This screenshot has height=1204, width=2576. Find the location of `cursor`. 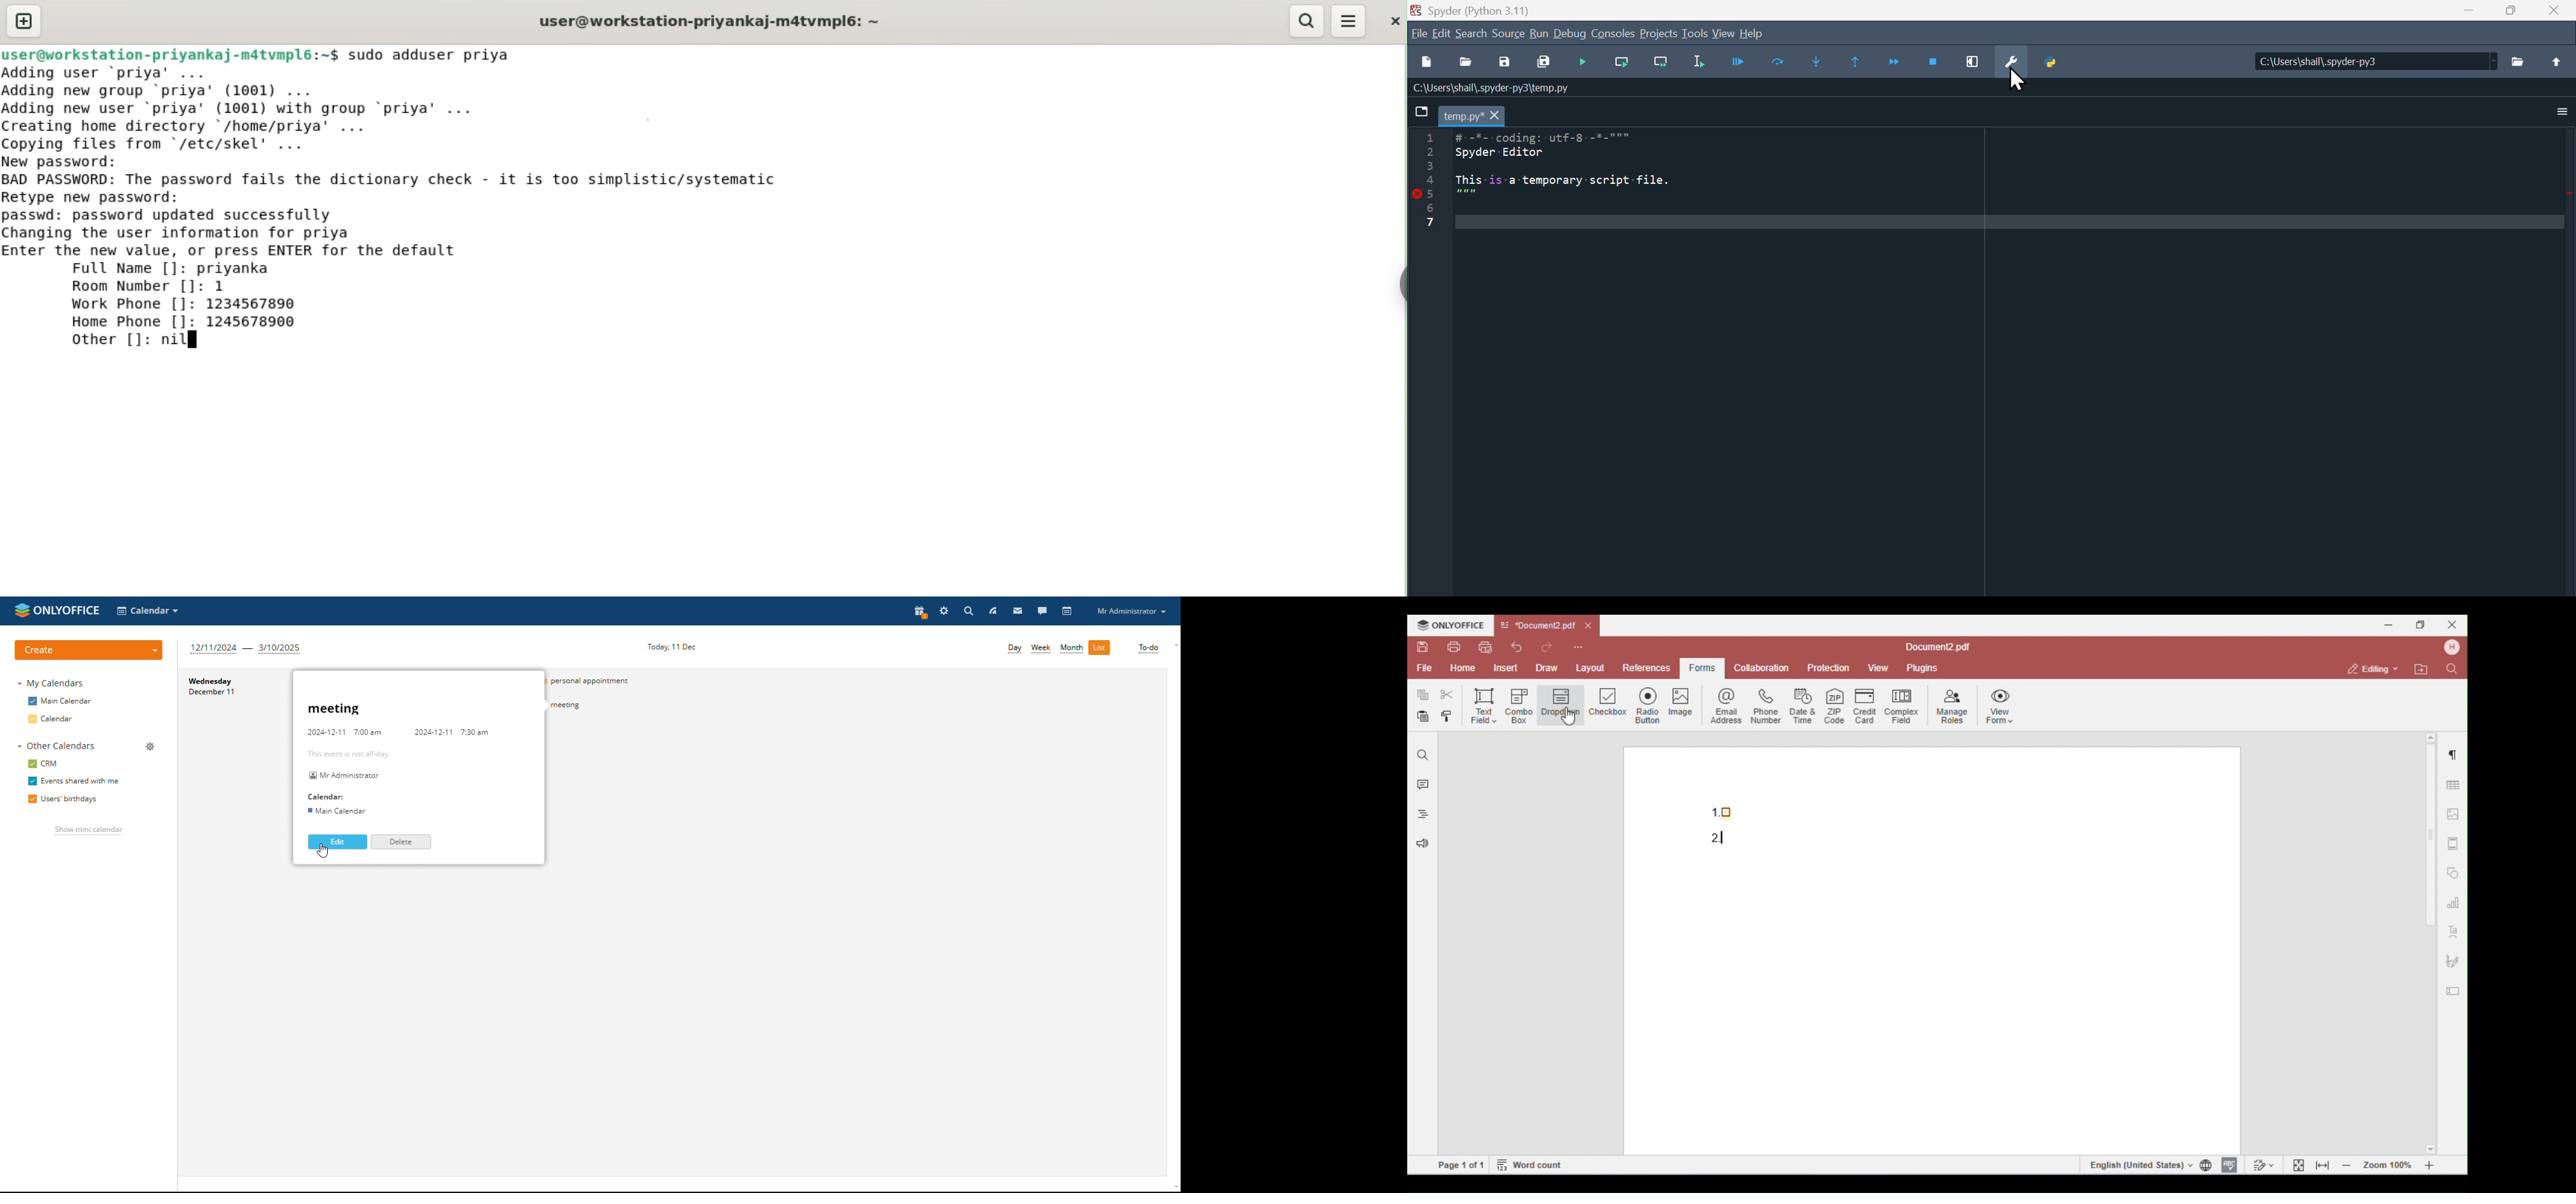

cursor is located at coordinates (324, 852).